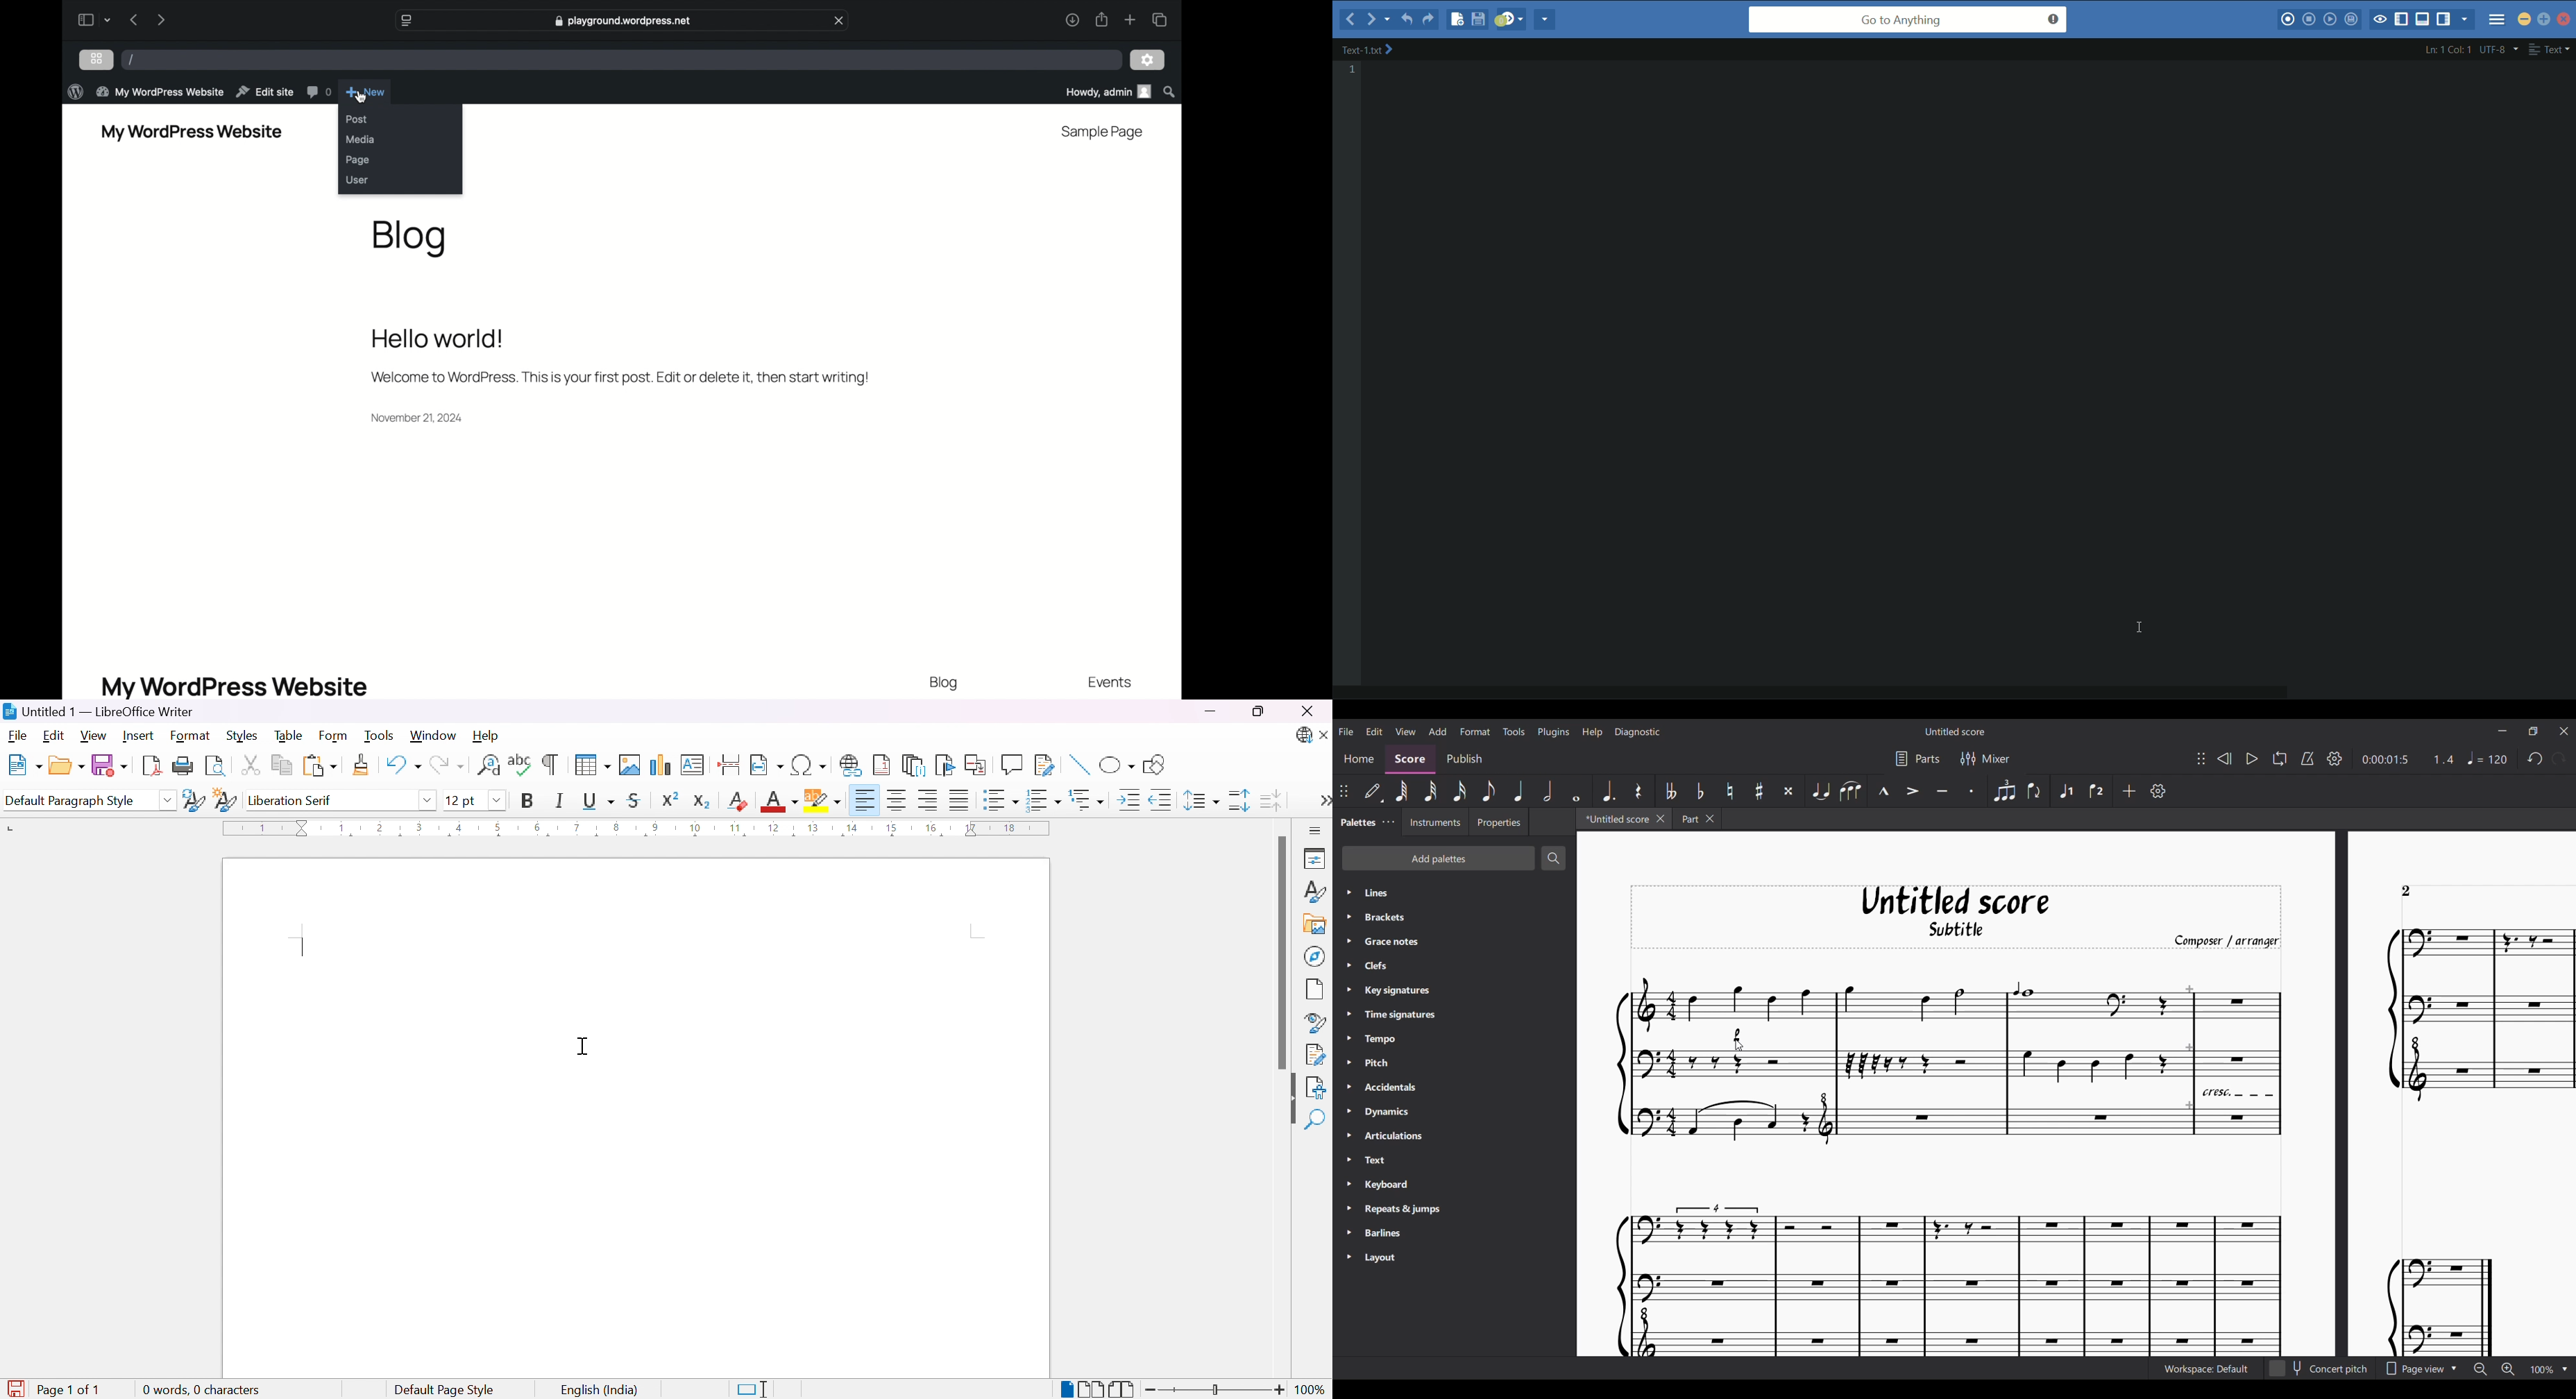 The width and height of the screenshot is (2576, 1400). What do you see at coordinates (1513, 731) in the screenshot?
I see `Tools menu` at bounding box center [1513, 731].